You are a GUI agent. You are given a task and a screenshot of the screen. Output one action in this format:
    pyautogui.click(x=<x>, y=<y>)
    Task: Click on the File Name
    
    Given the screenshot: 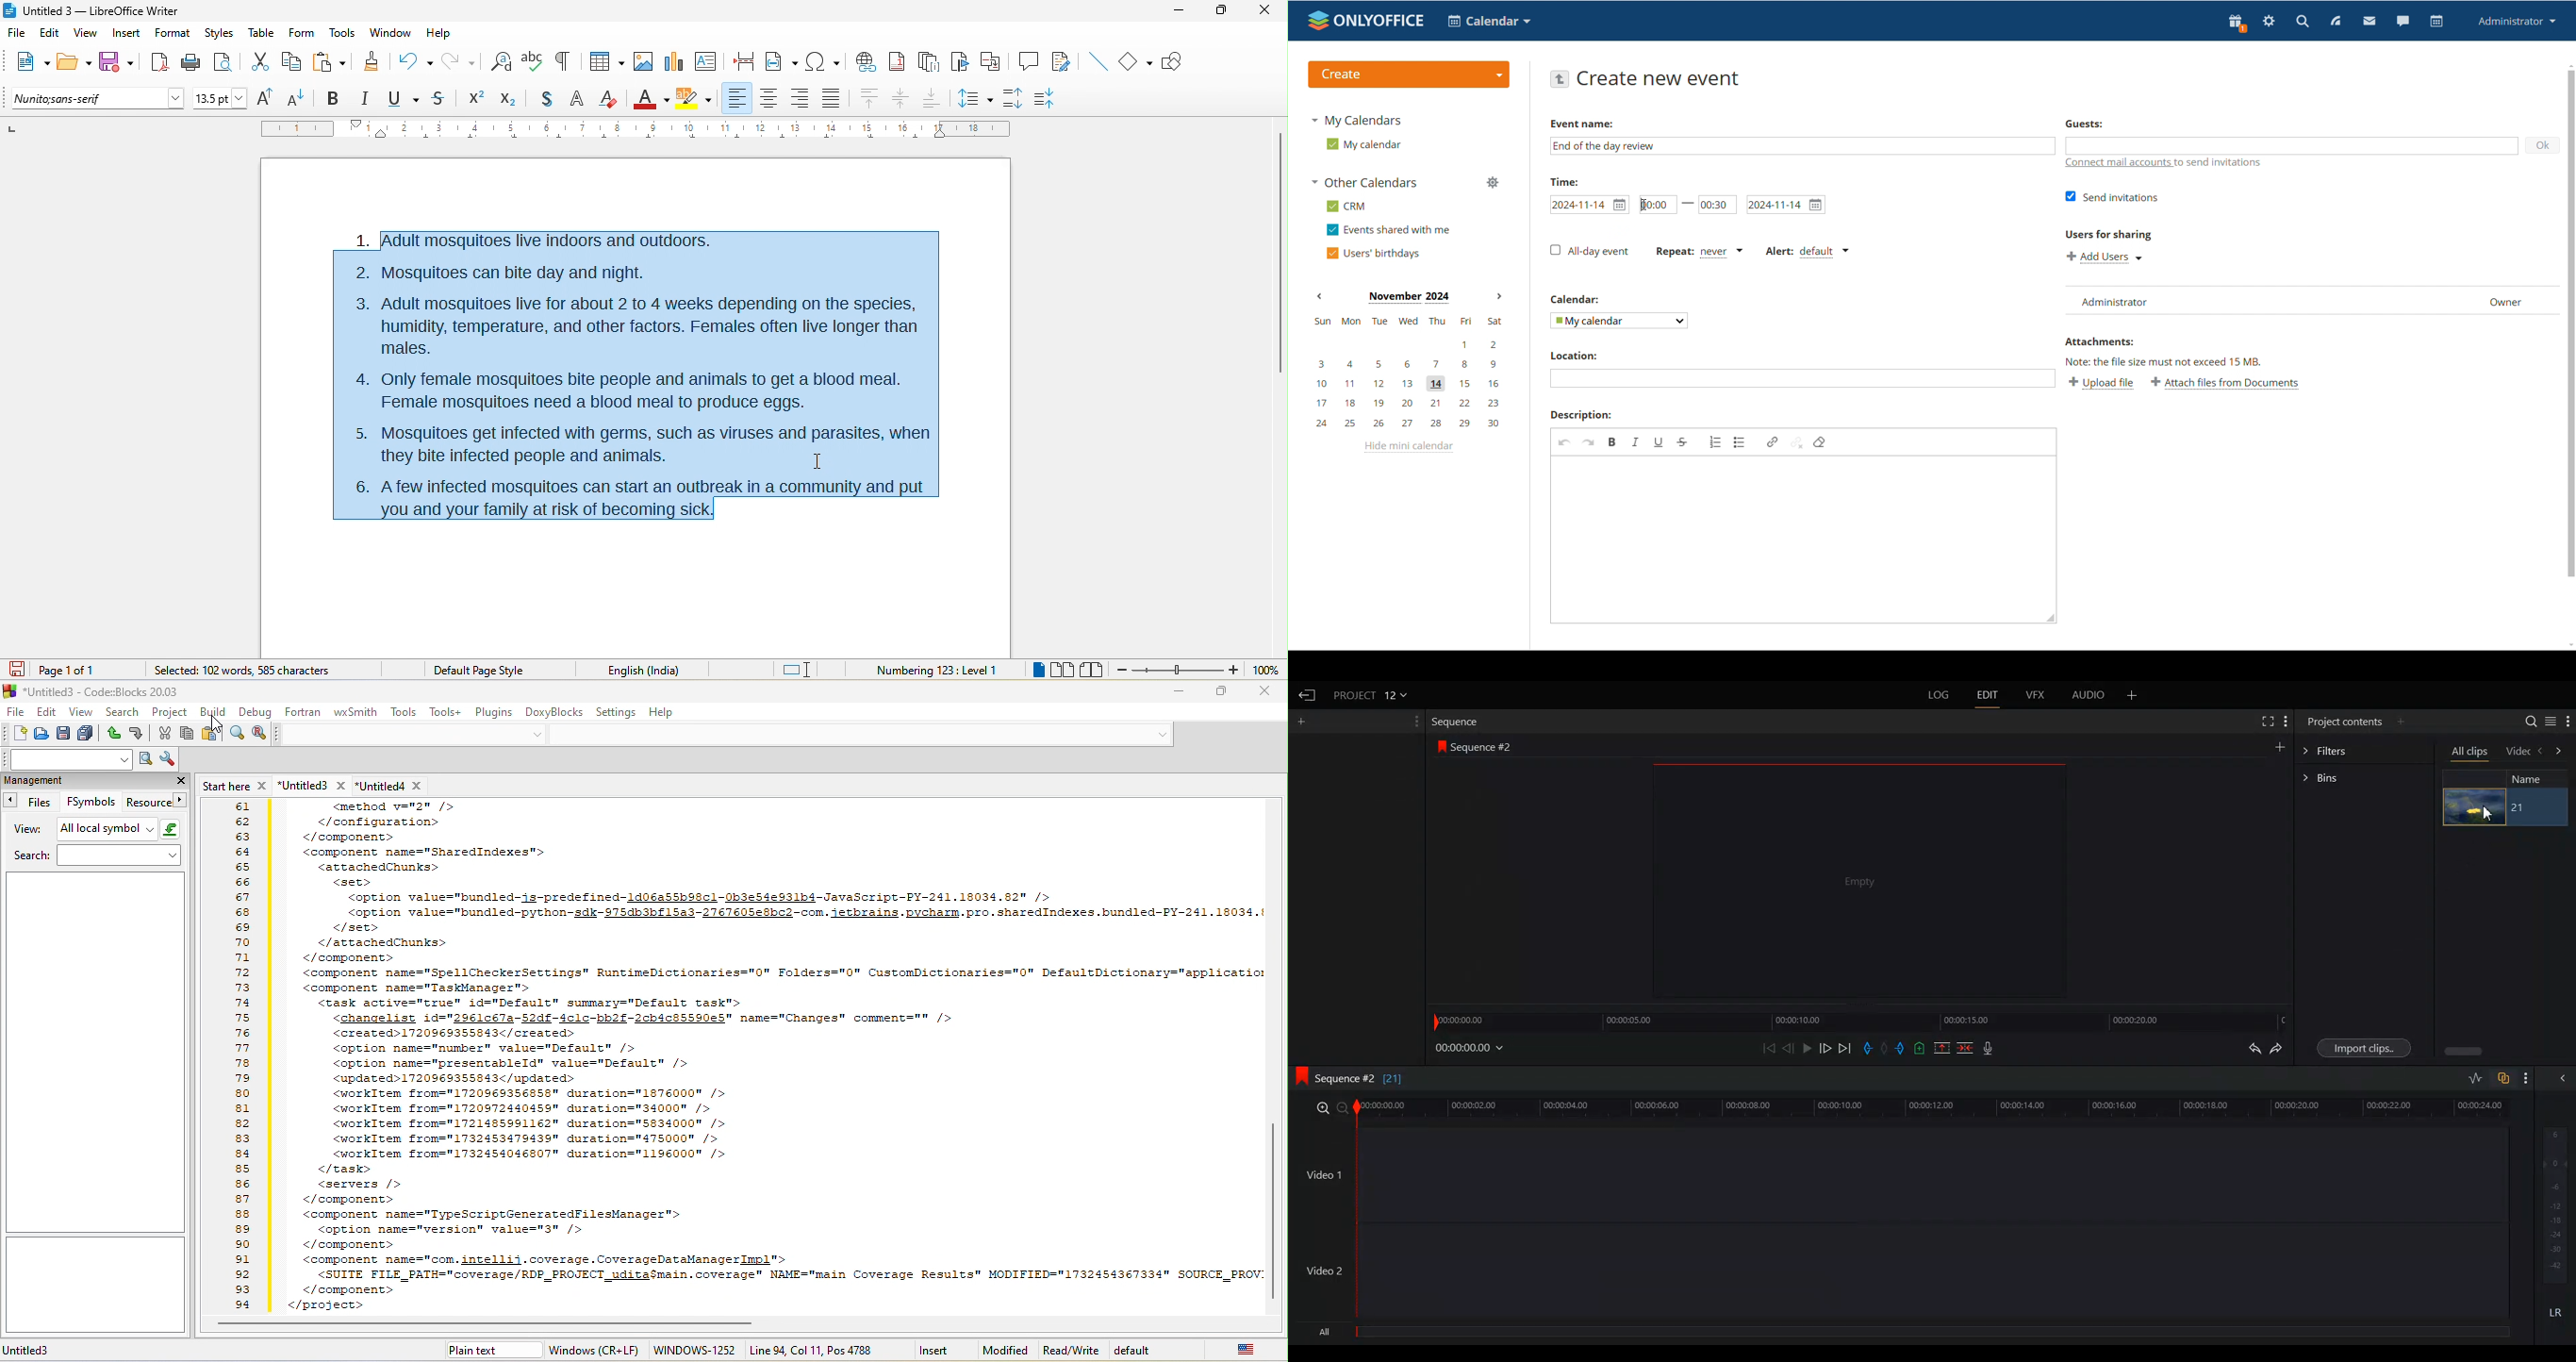 What is the action you would take?
    pyautogui.click(x=1372, y=694)
    